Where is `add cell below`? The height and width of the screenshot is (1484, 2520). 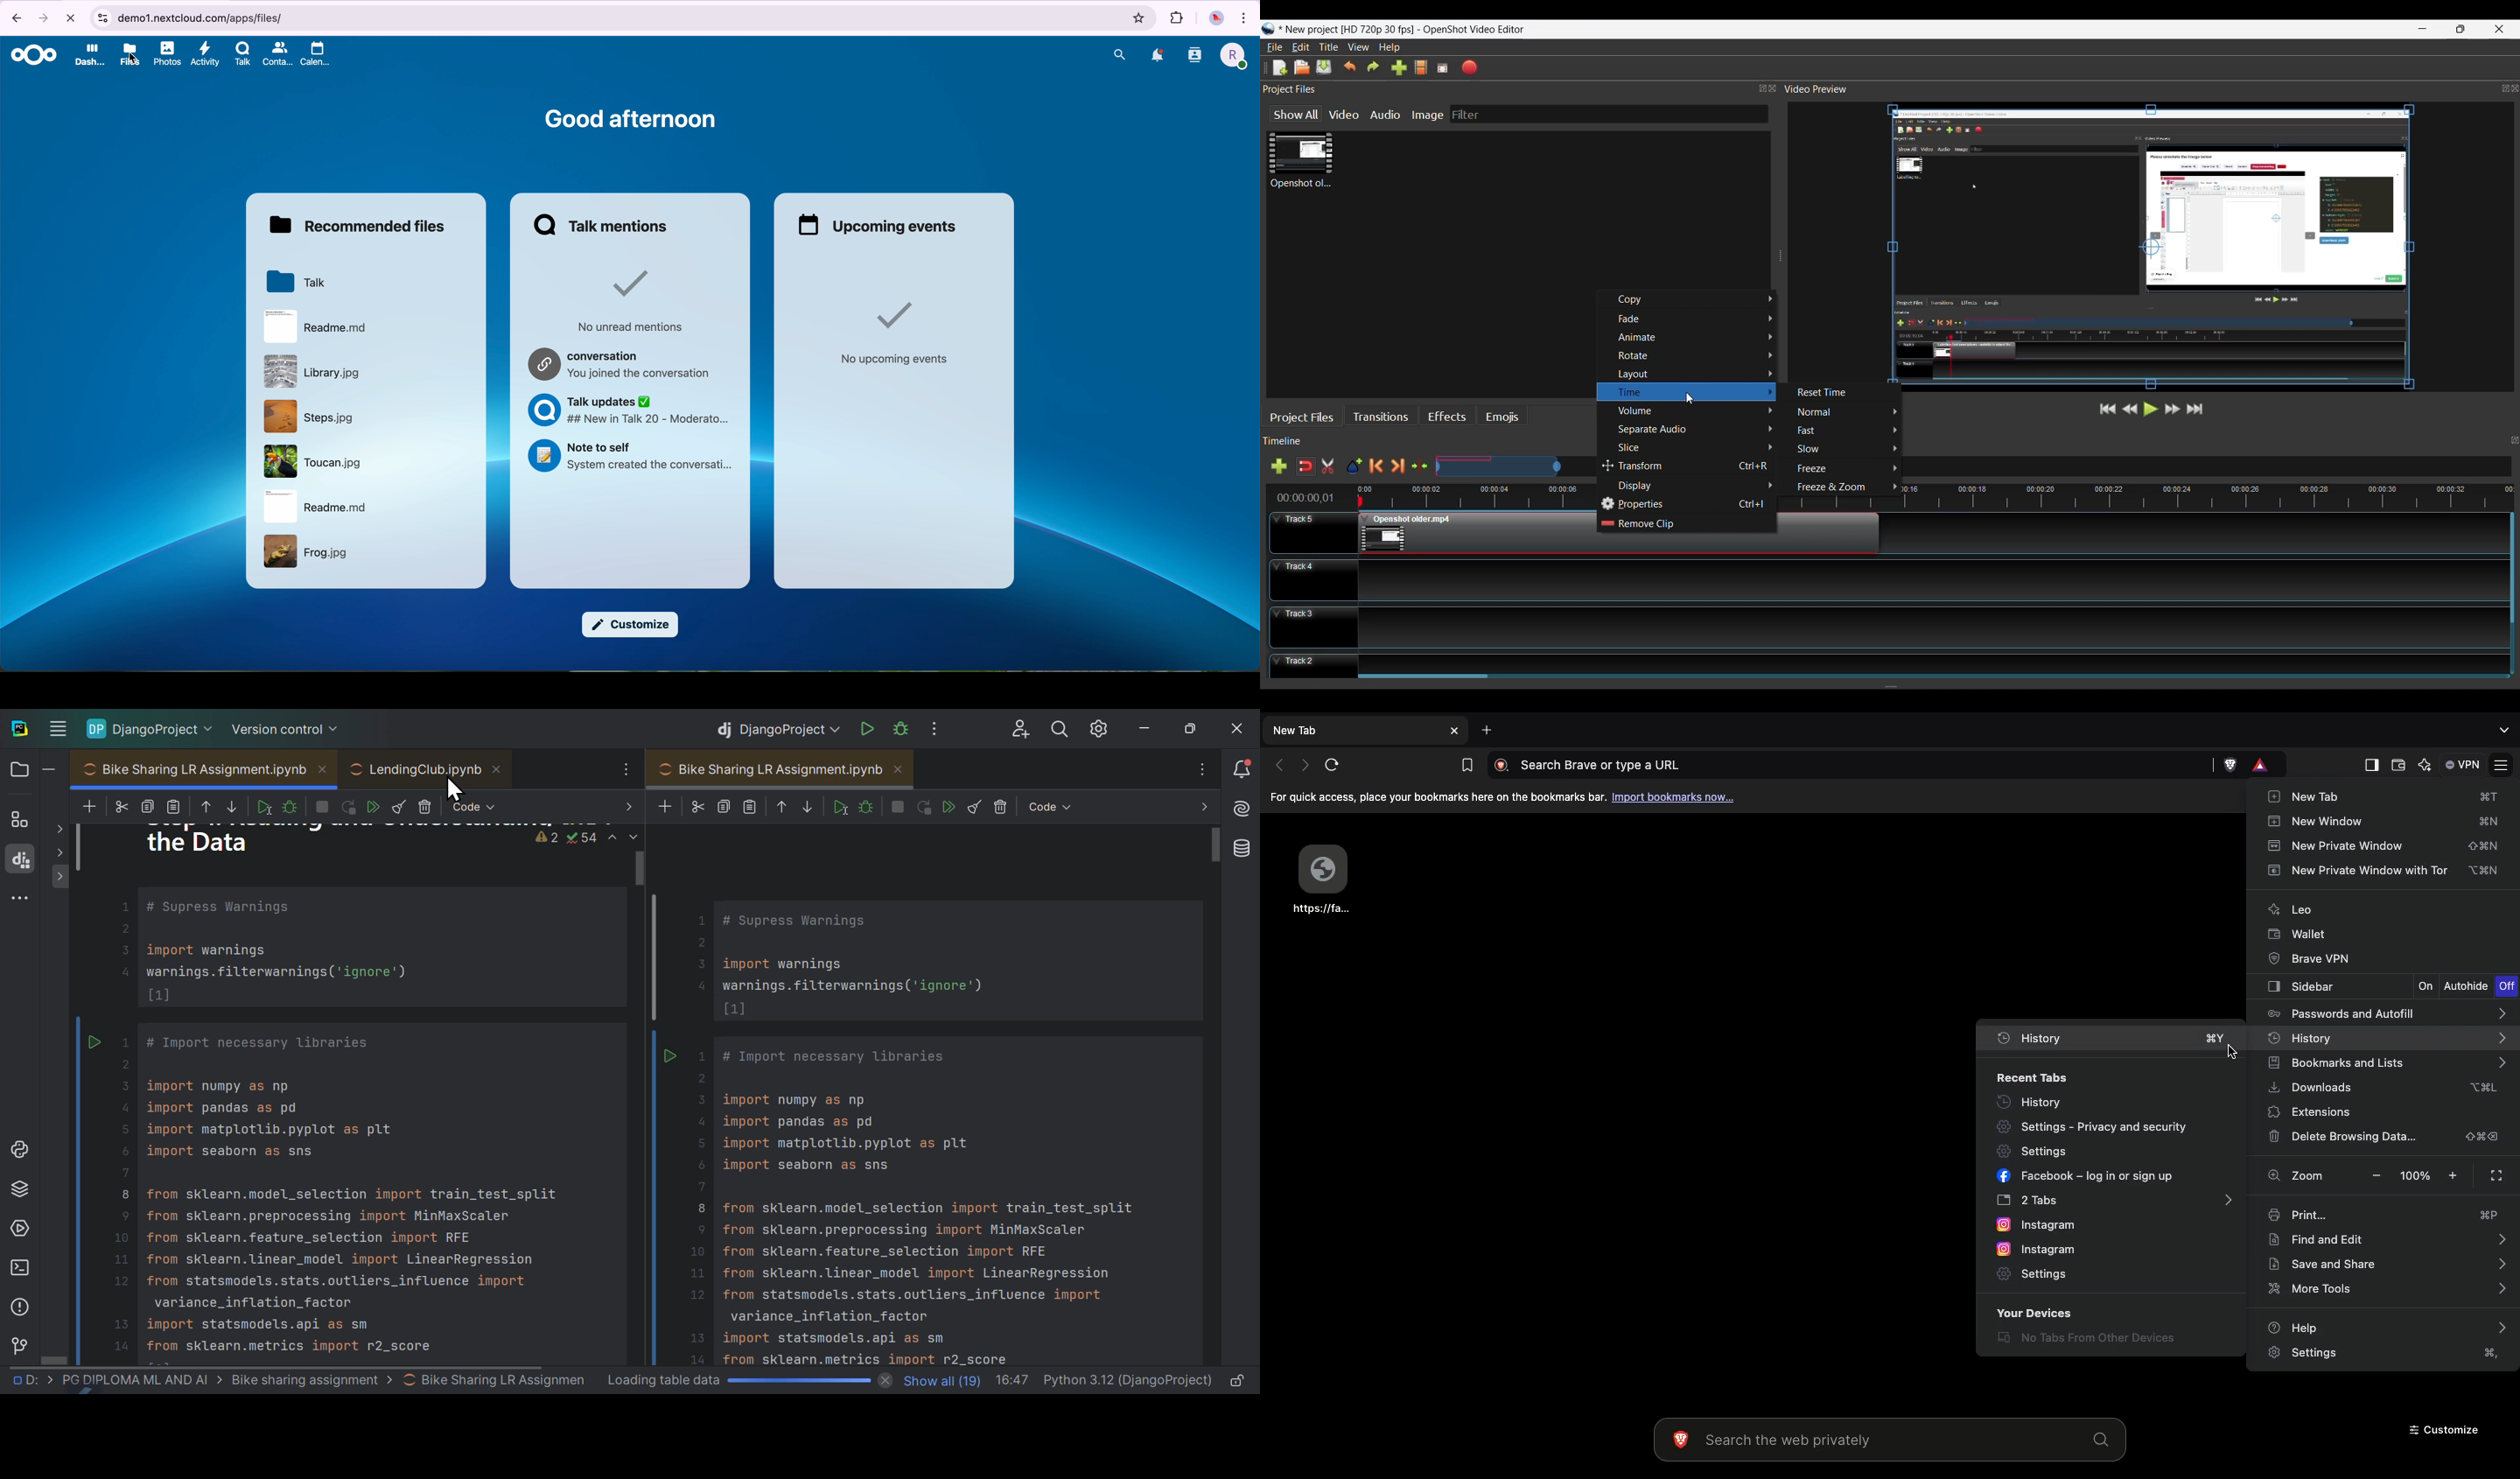
add cell below is located at coordinates (663, 806).